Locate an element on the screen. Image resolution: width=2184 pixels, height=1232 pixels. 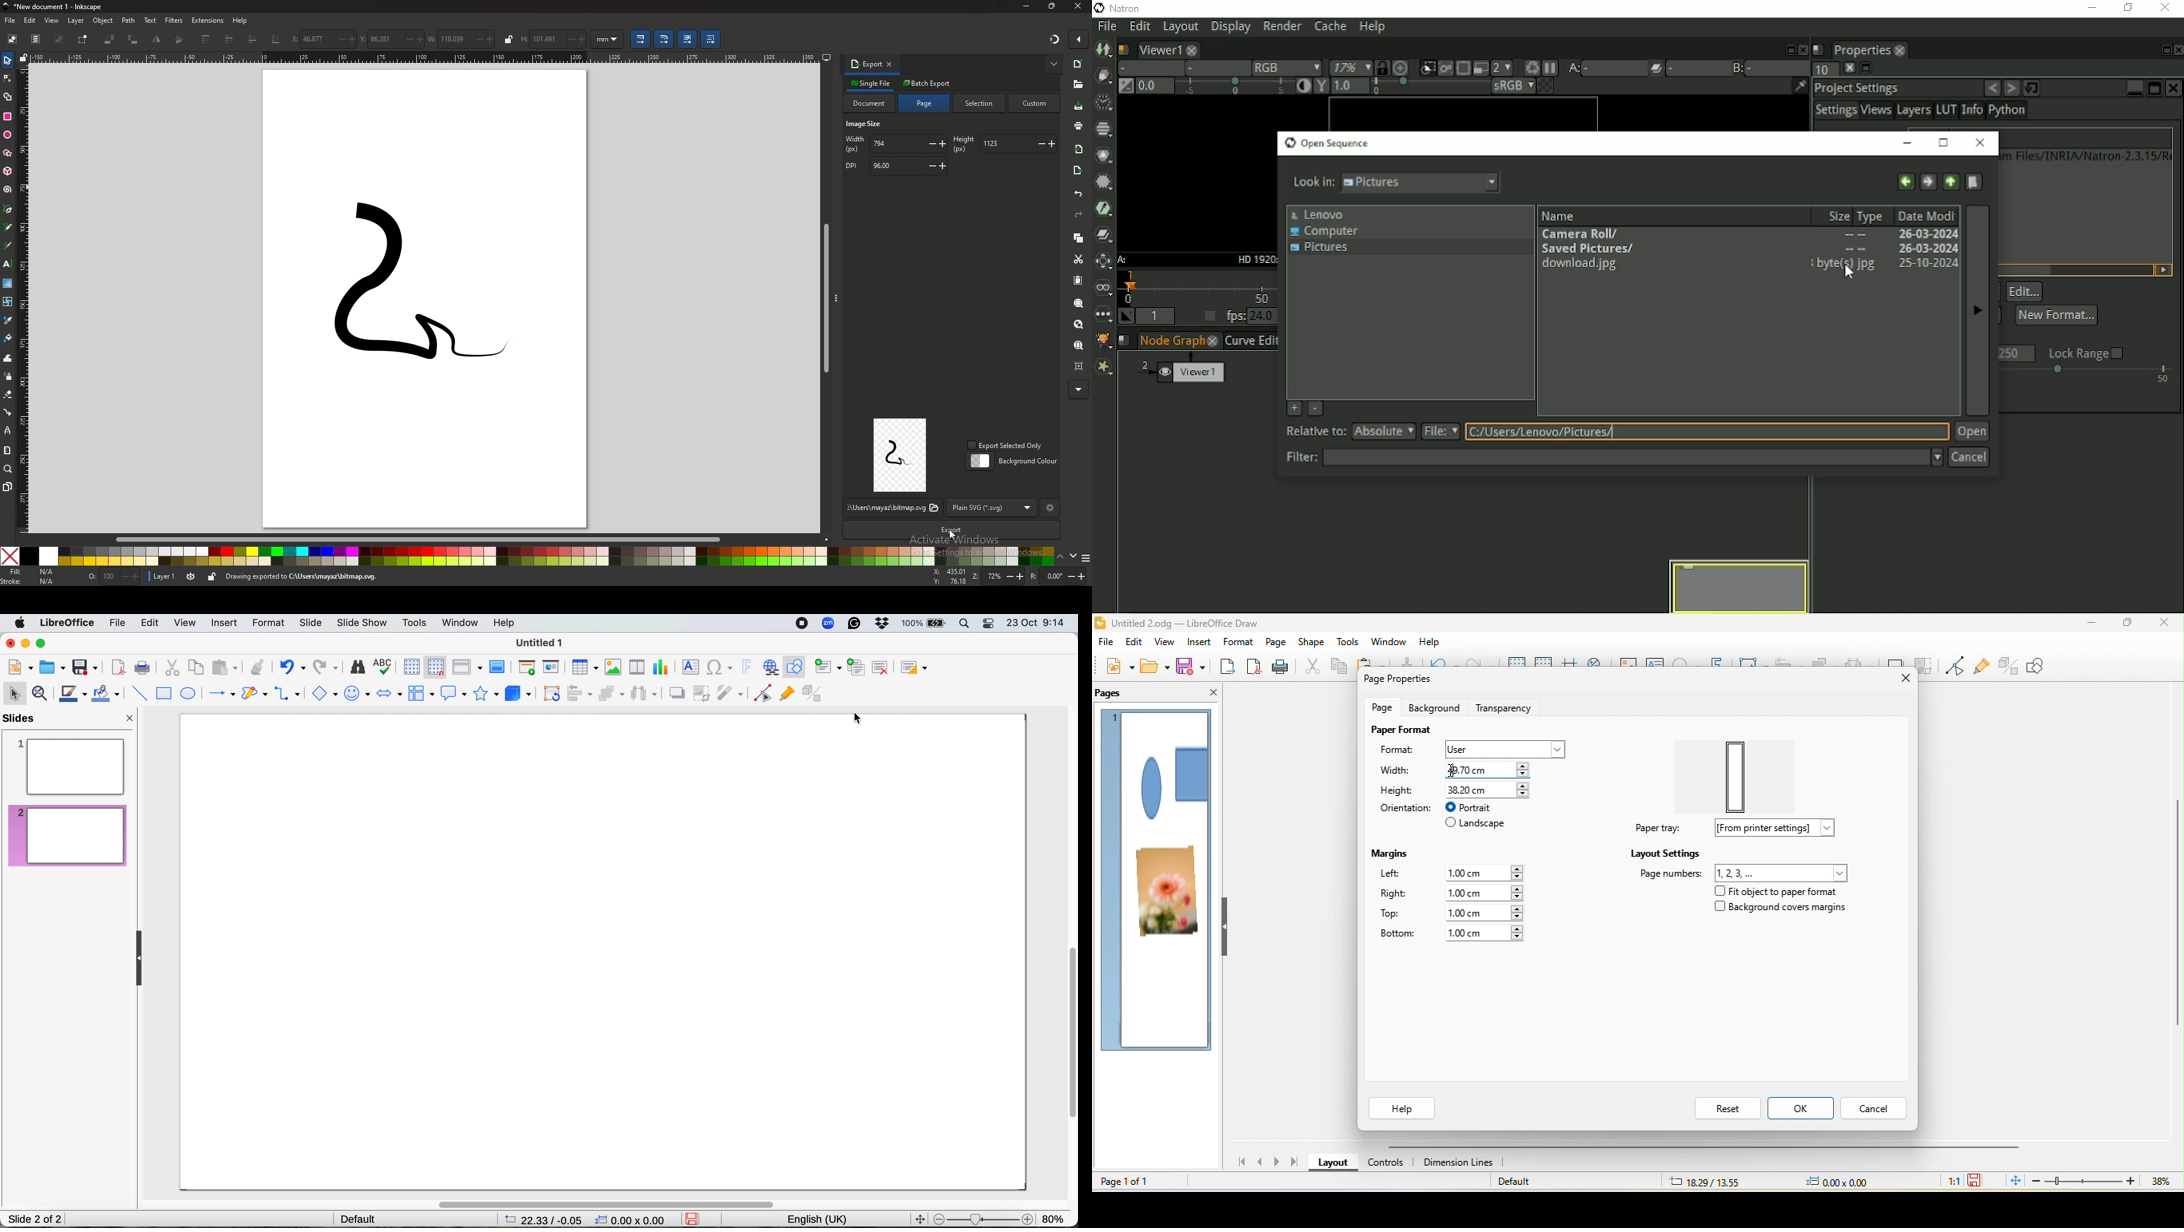
page is located at coordinates (1275, 643).